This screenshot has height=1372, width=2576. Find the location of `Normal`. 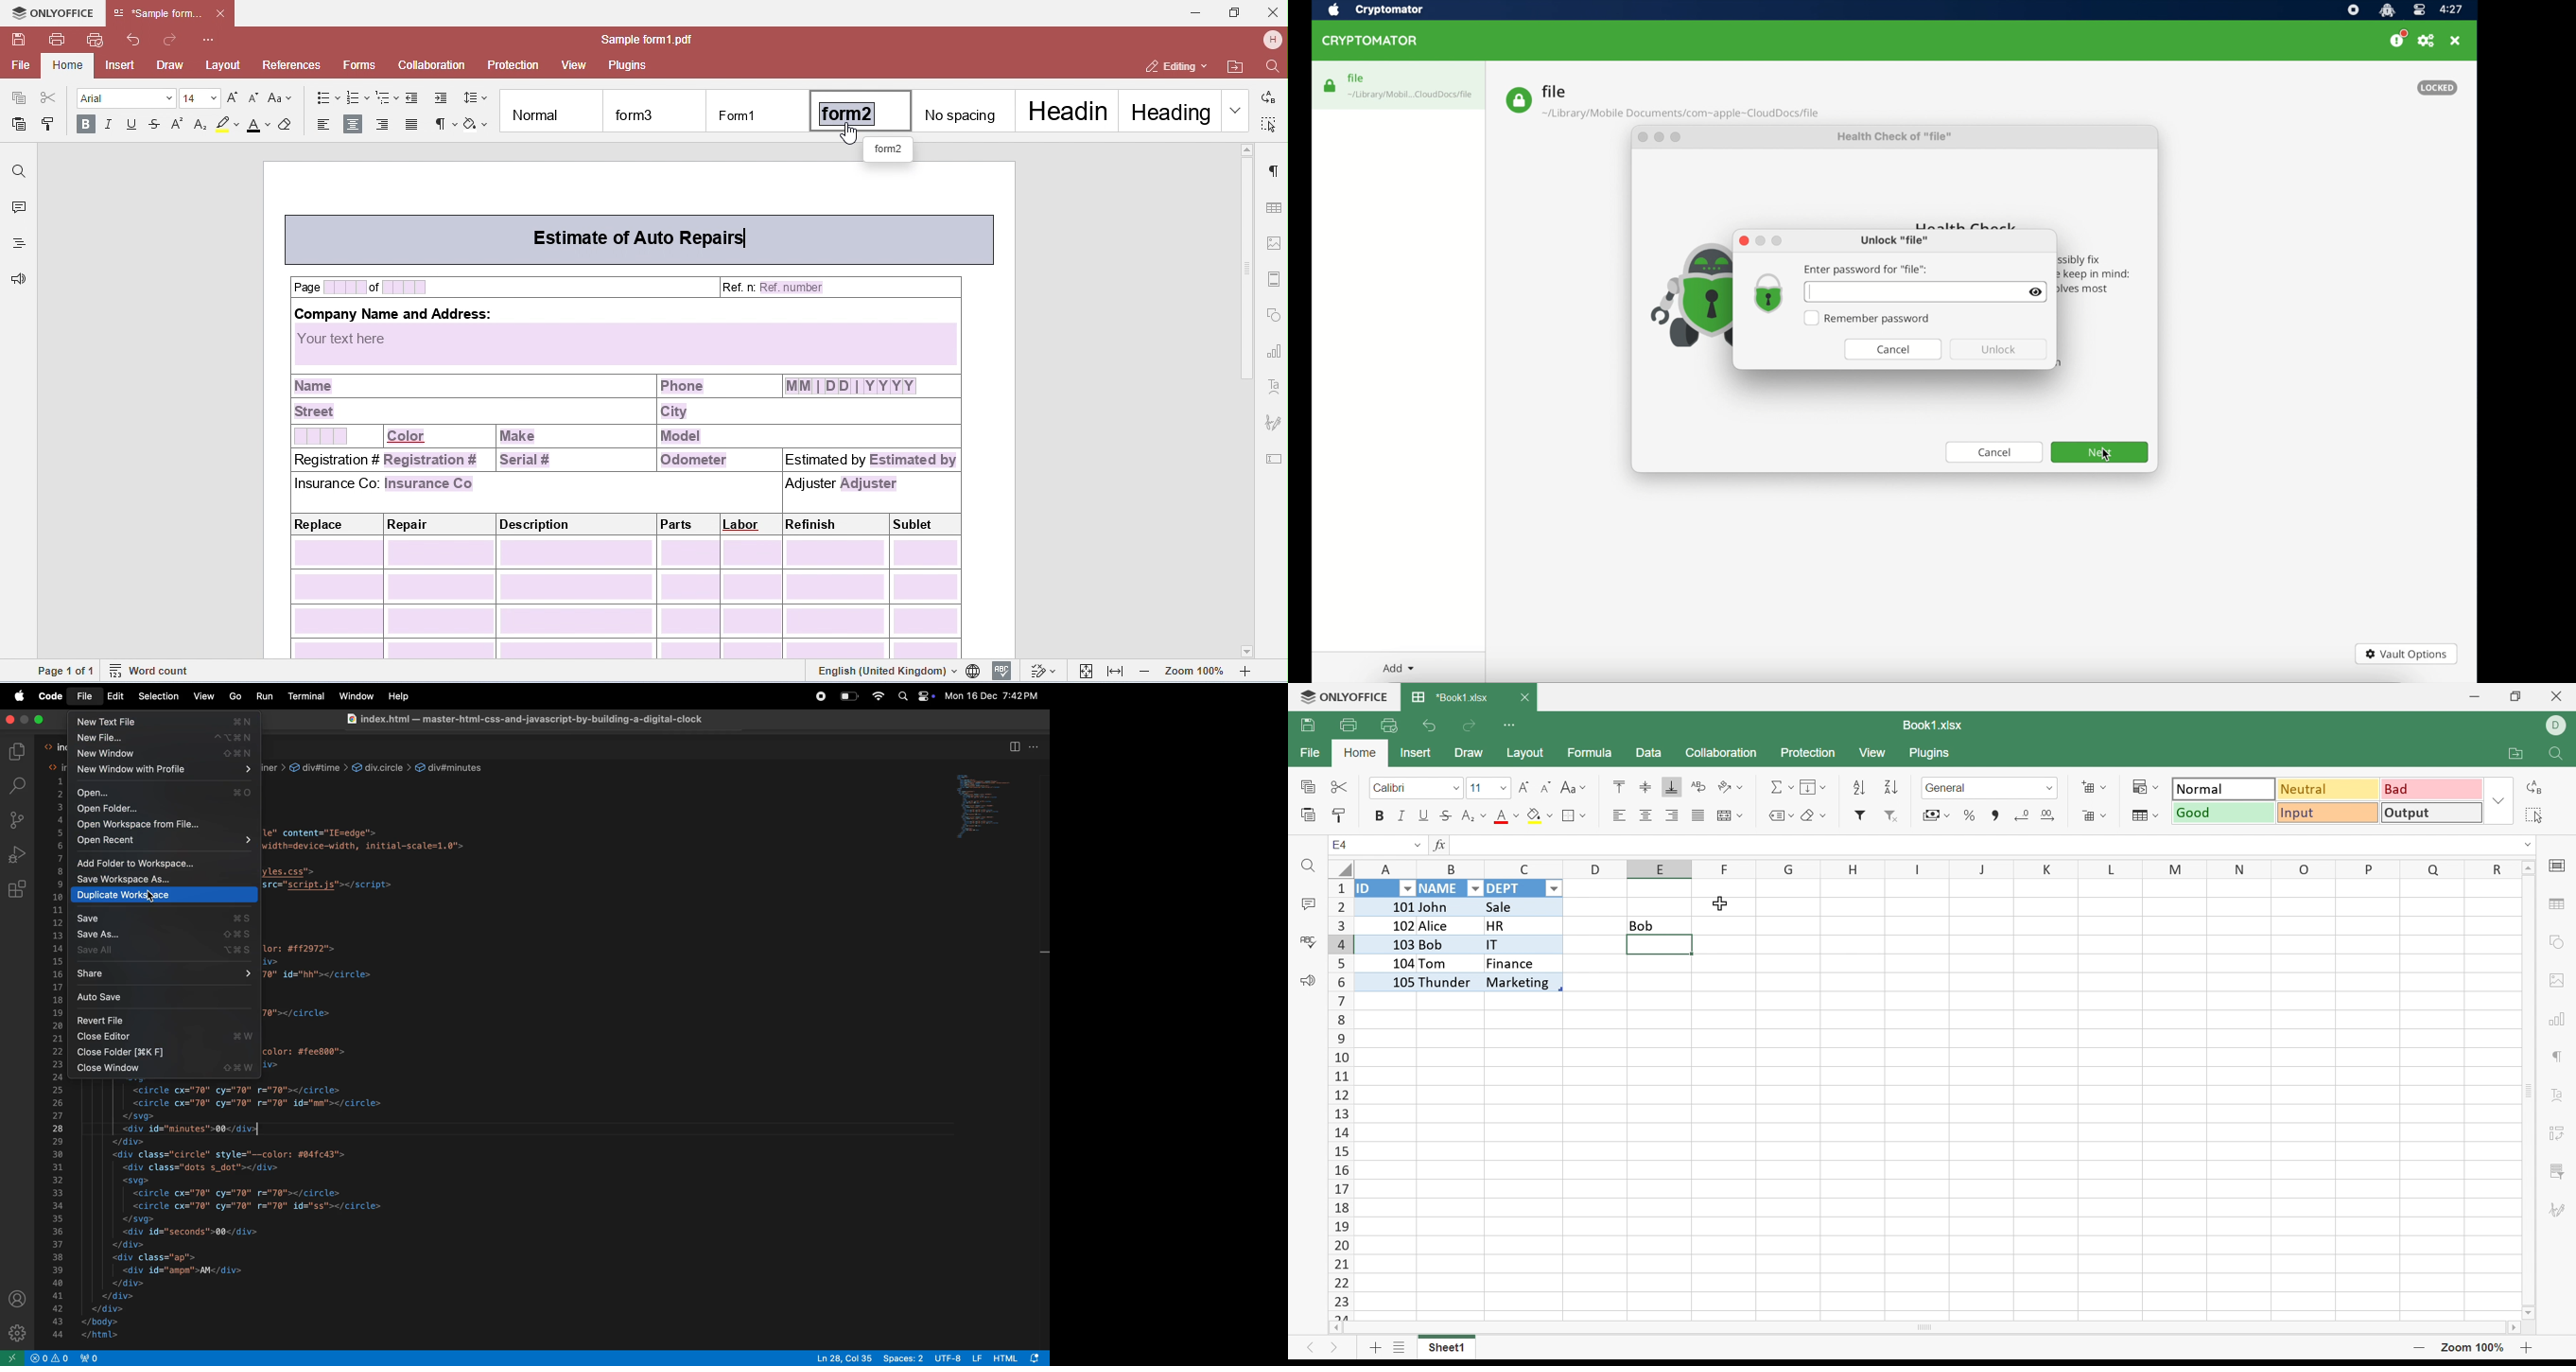

Normal is located at coordinates (2226, 790).